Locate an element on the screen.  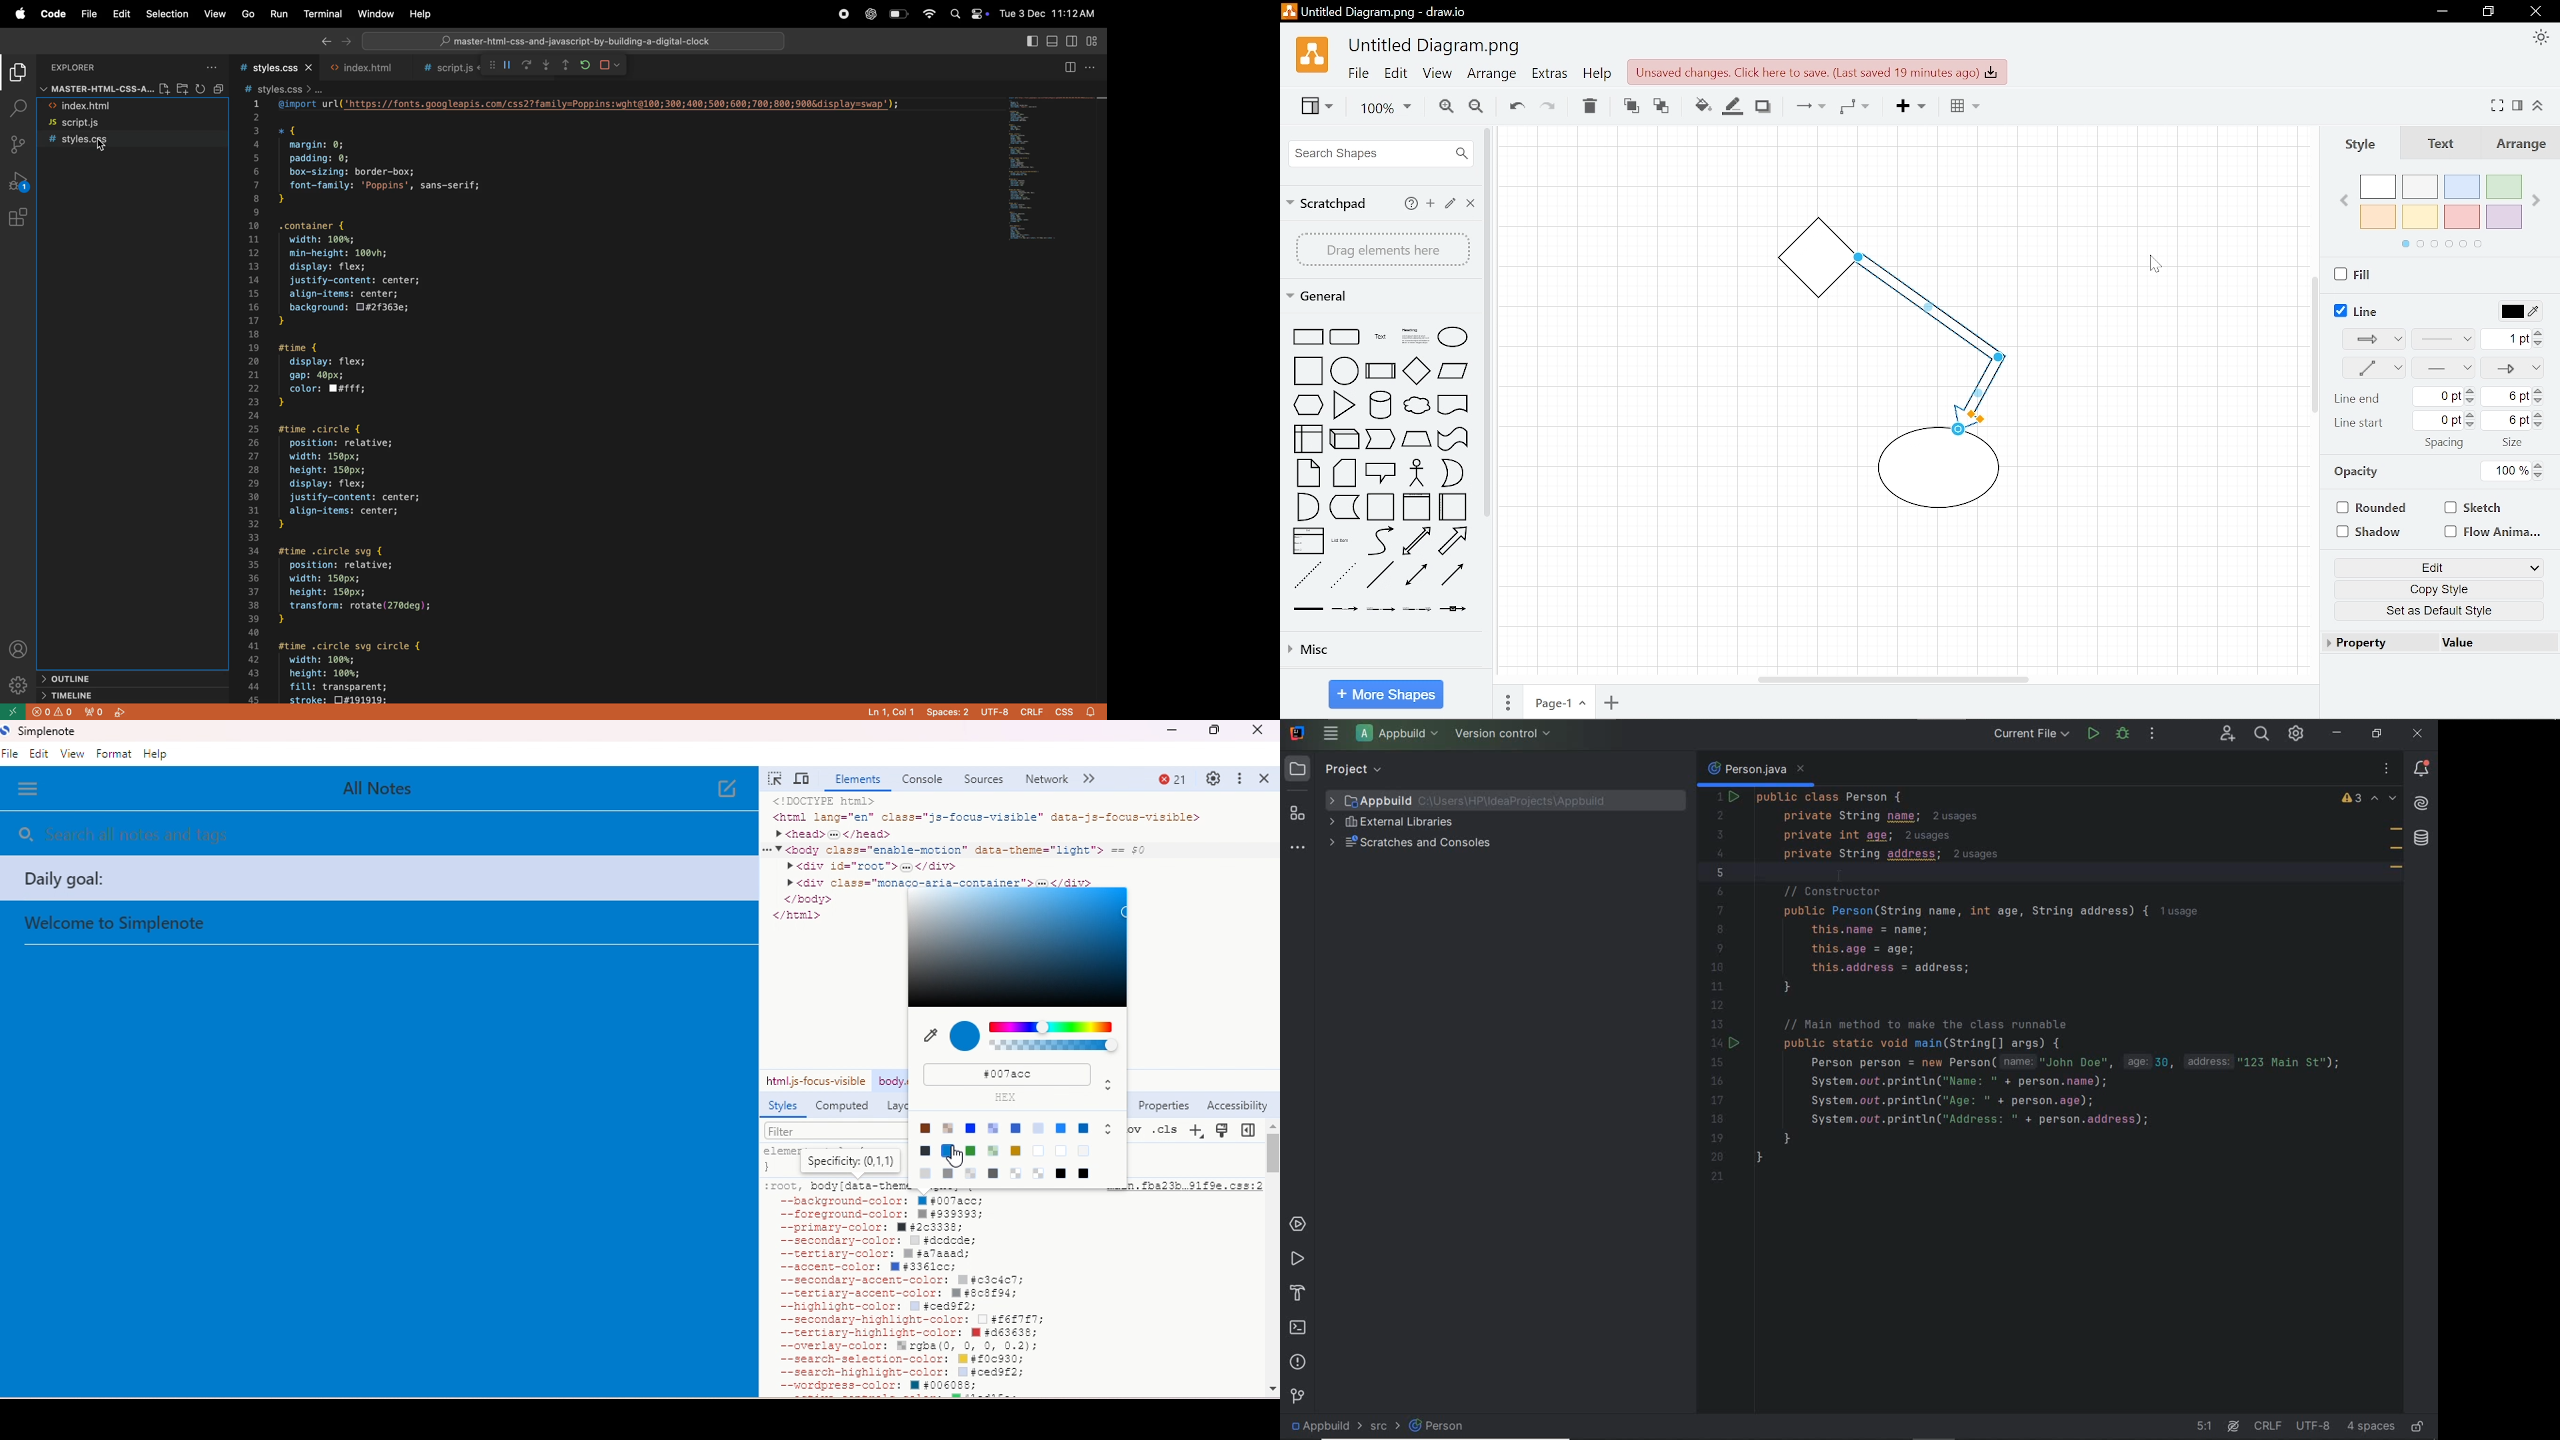
shape is located at coordinates (1343, 542).